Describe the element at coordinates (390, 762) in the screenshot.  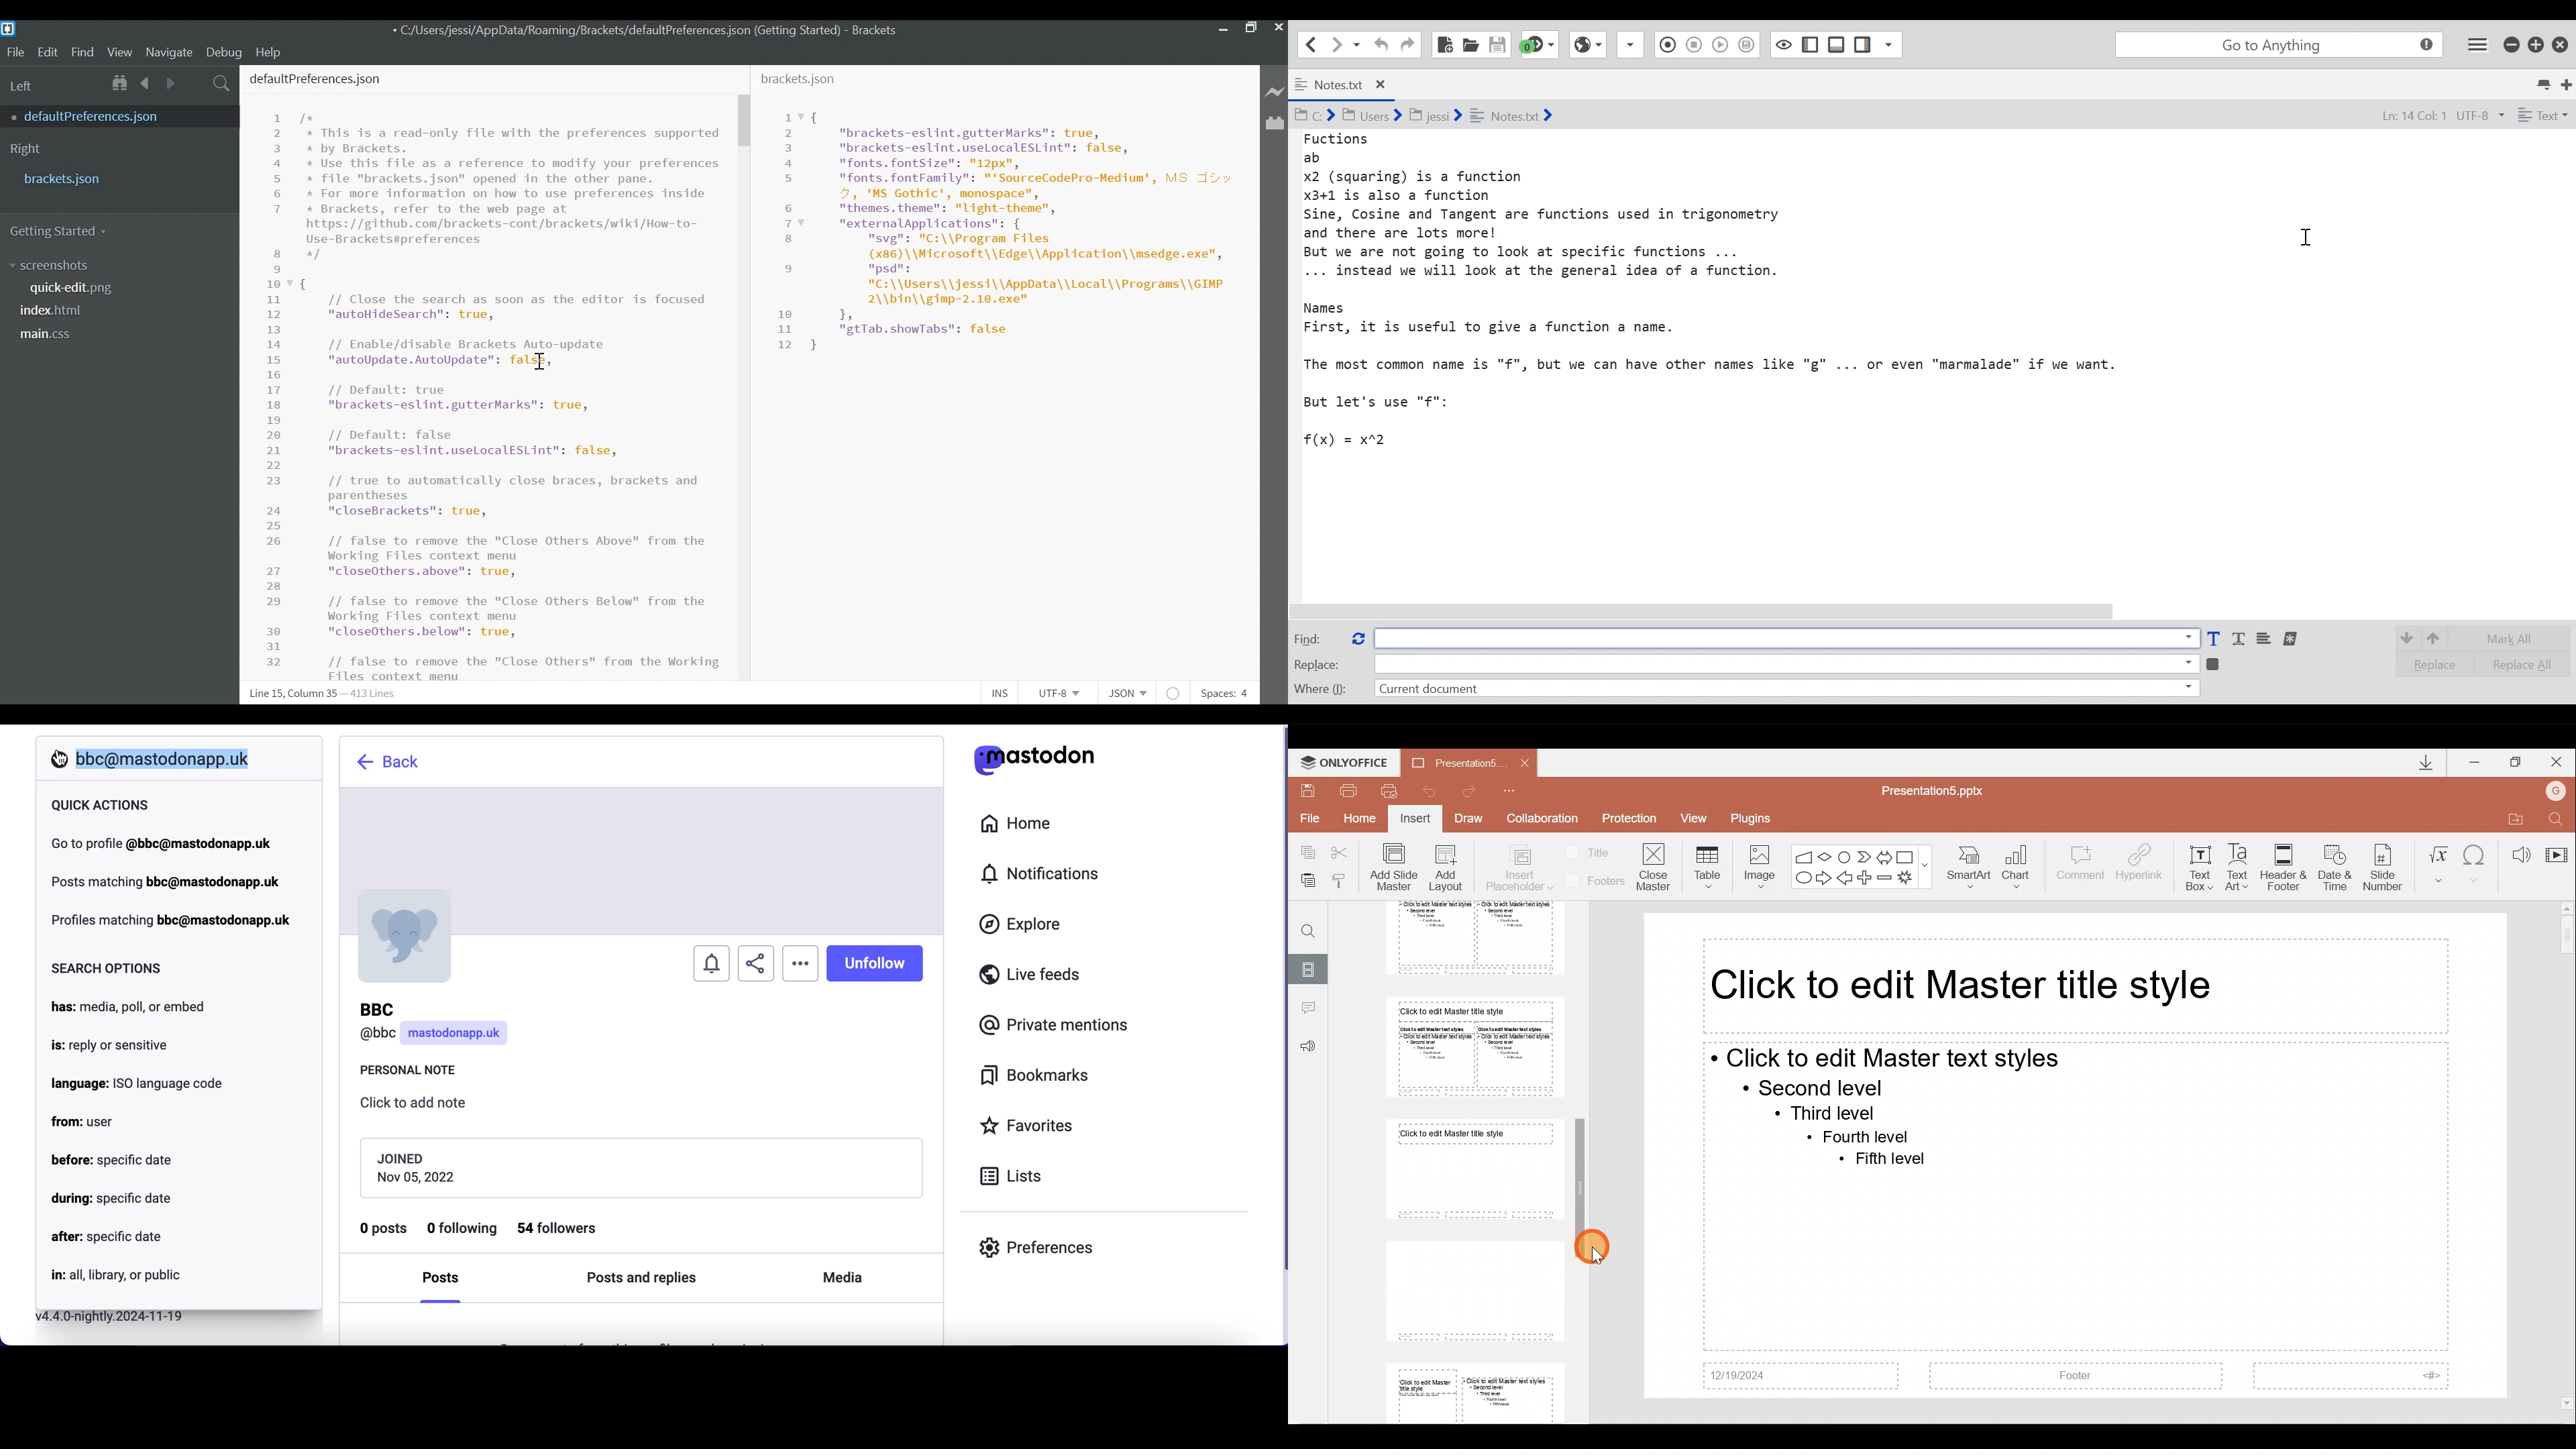
I see `back` at that location.